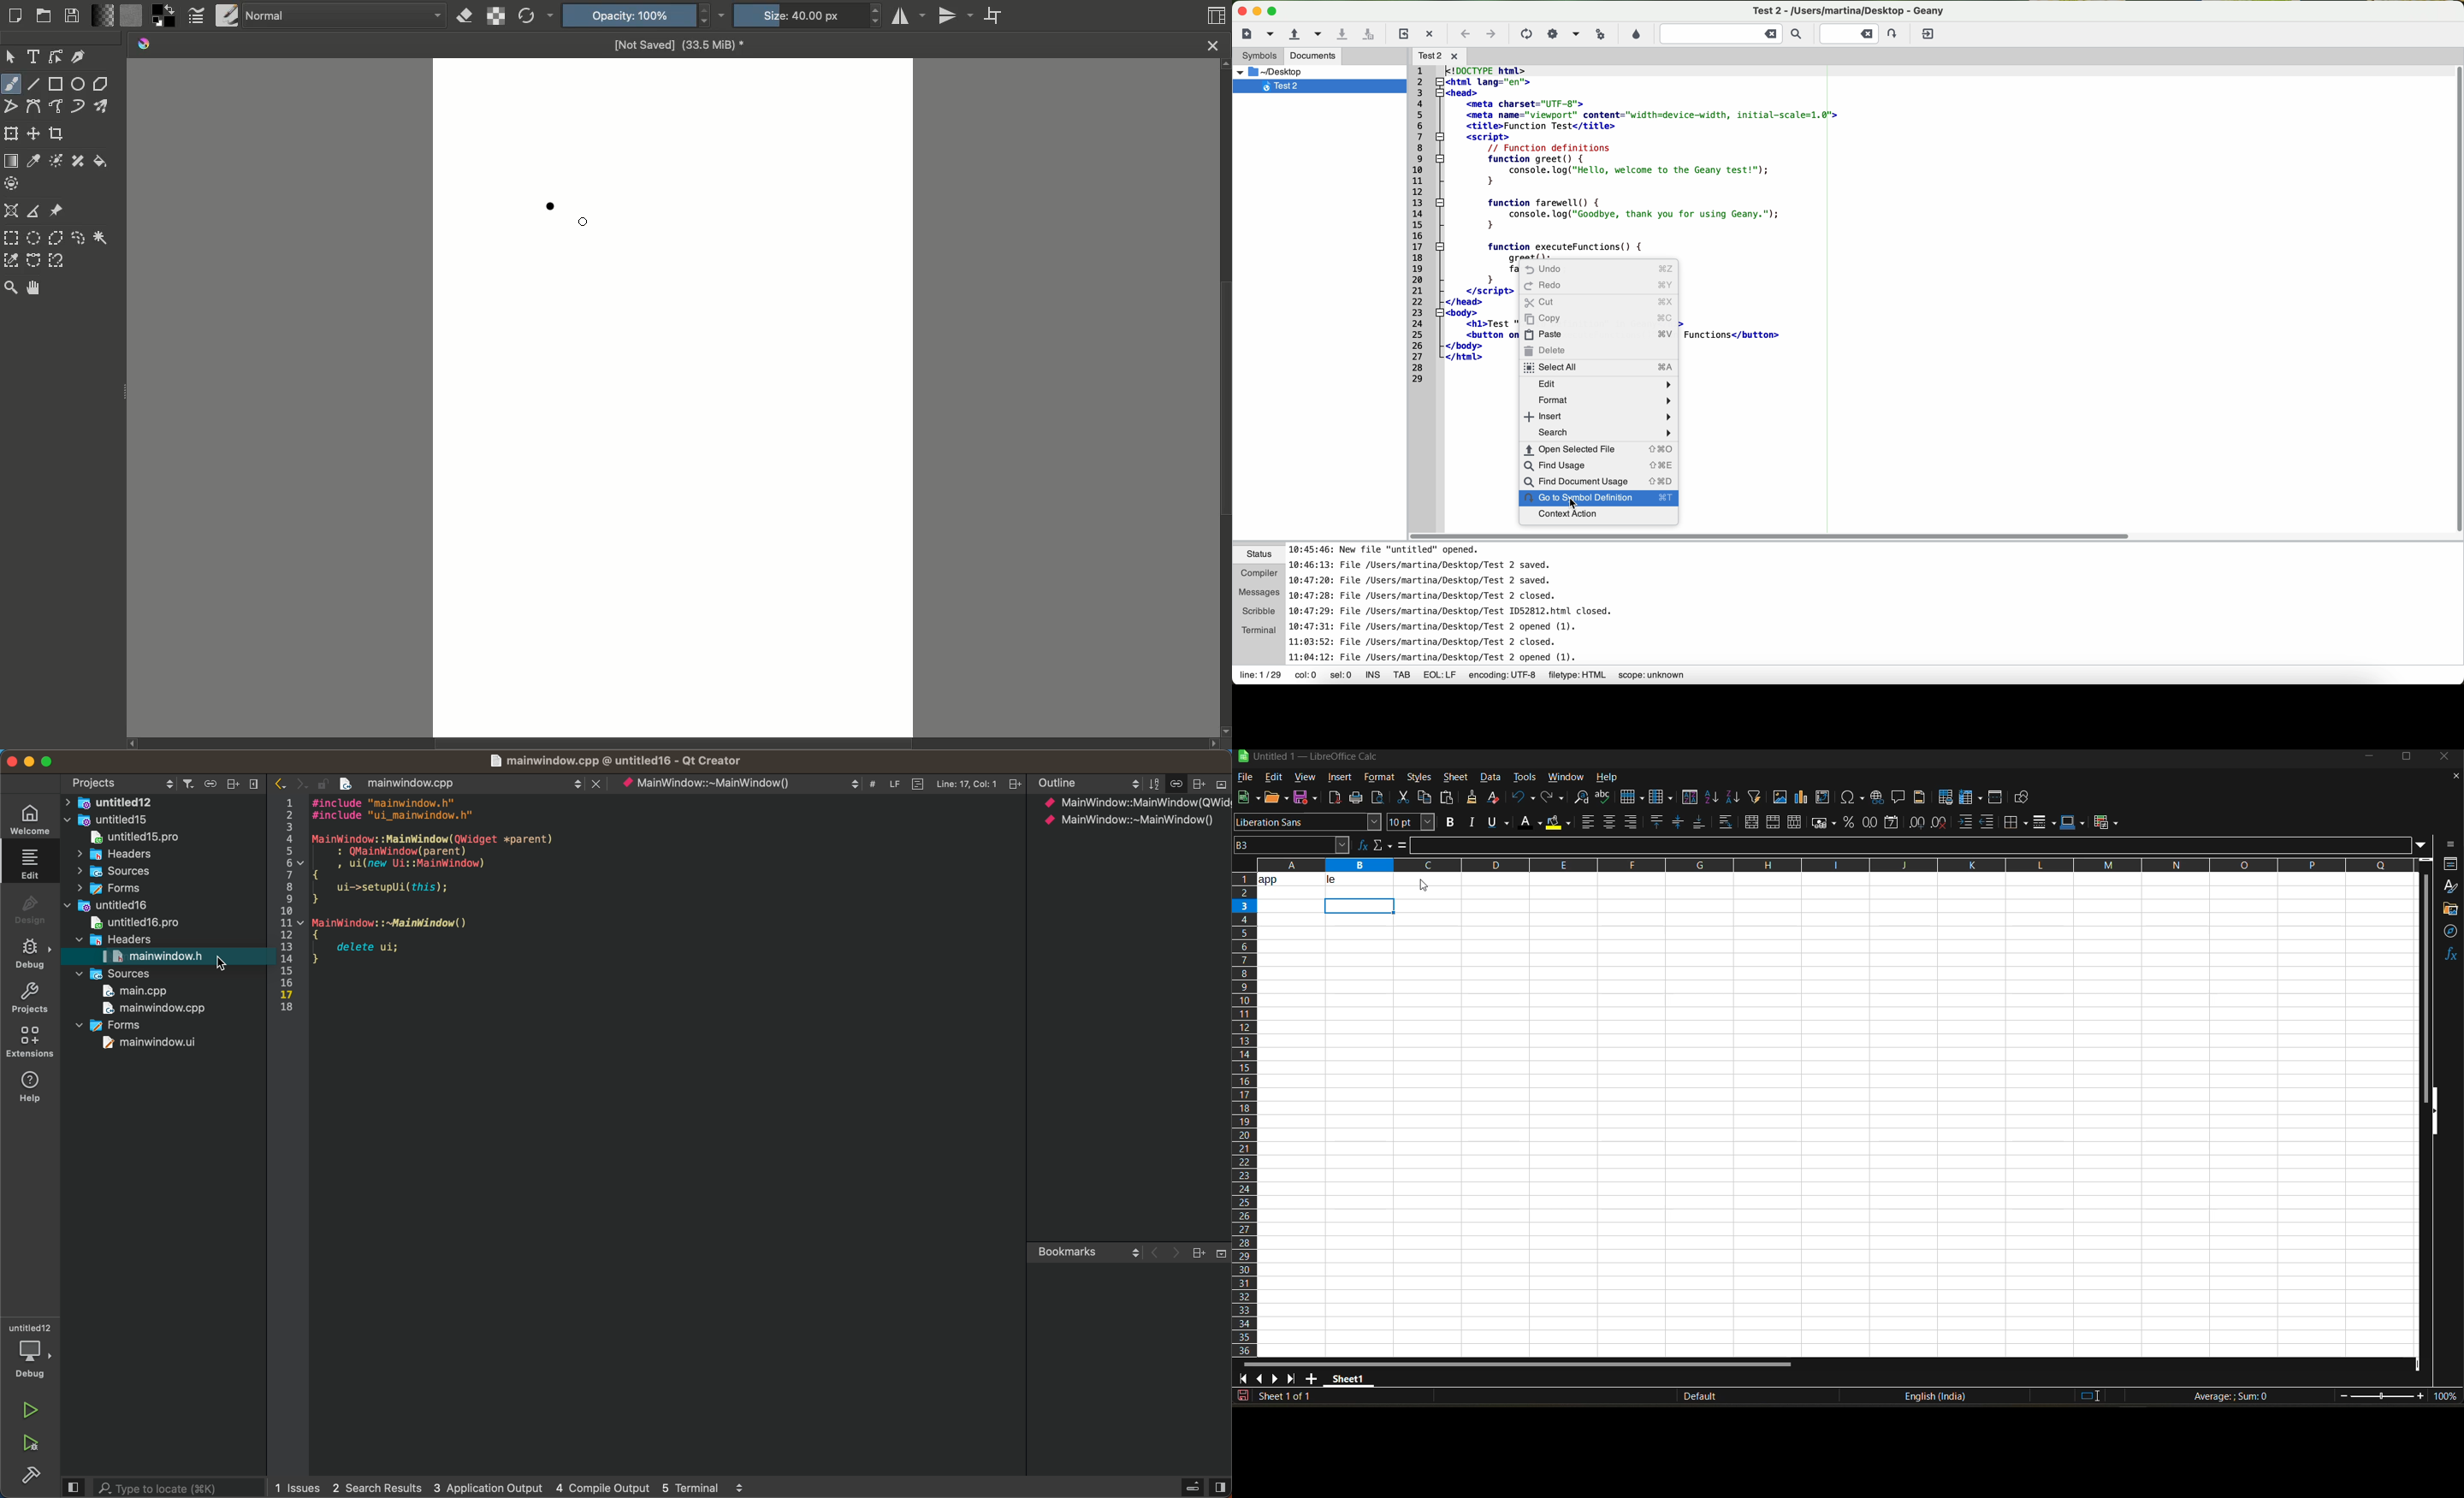 This screenshot has width=2464, height=1512. Describe the element at coordinates (1693, 798) in the screenshot. I see `sort` at that location.